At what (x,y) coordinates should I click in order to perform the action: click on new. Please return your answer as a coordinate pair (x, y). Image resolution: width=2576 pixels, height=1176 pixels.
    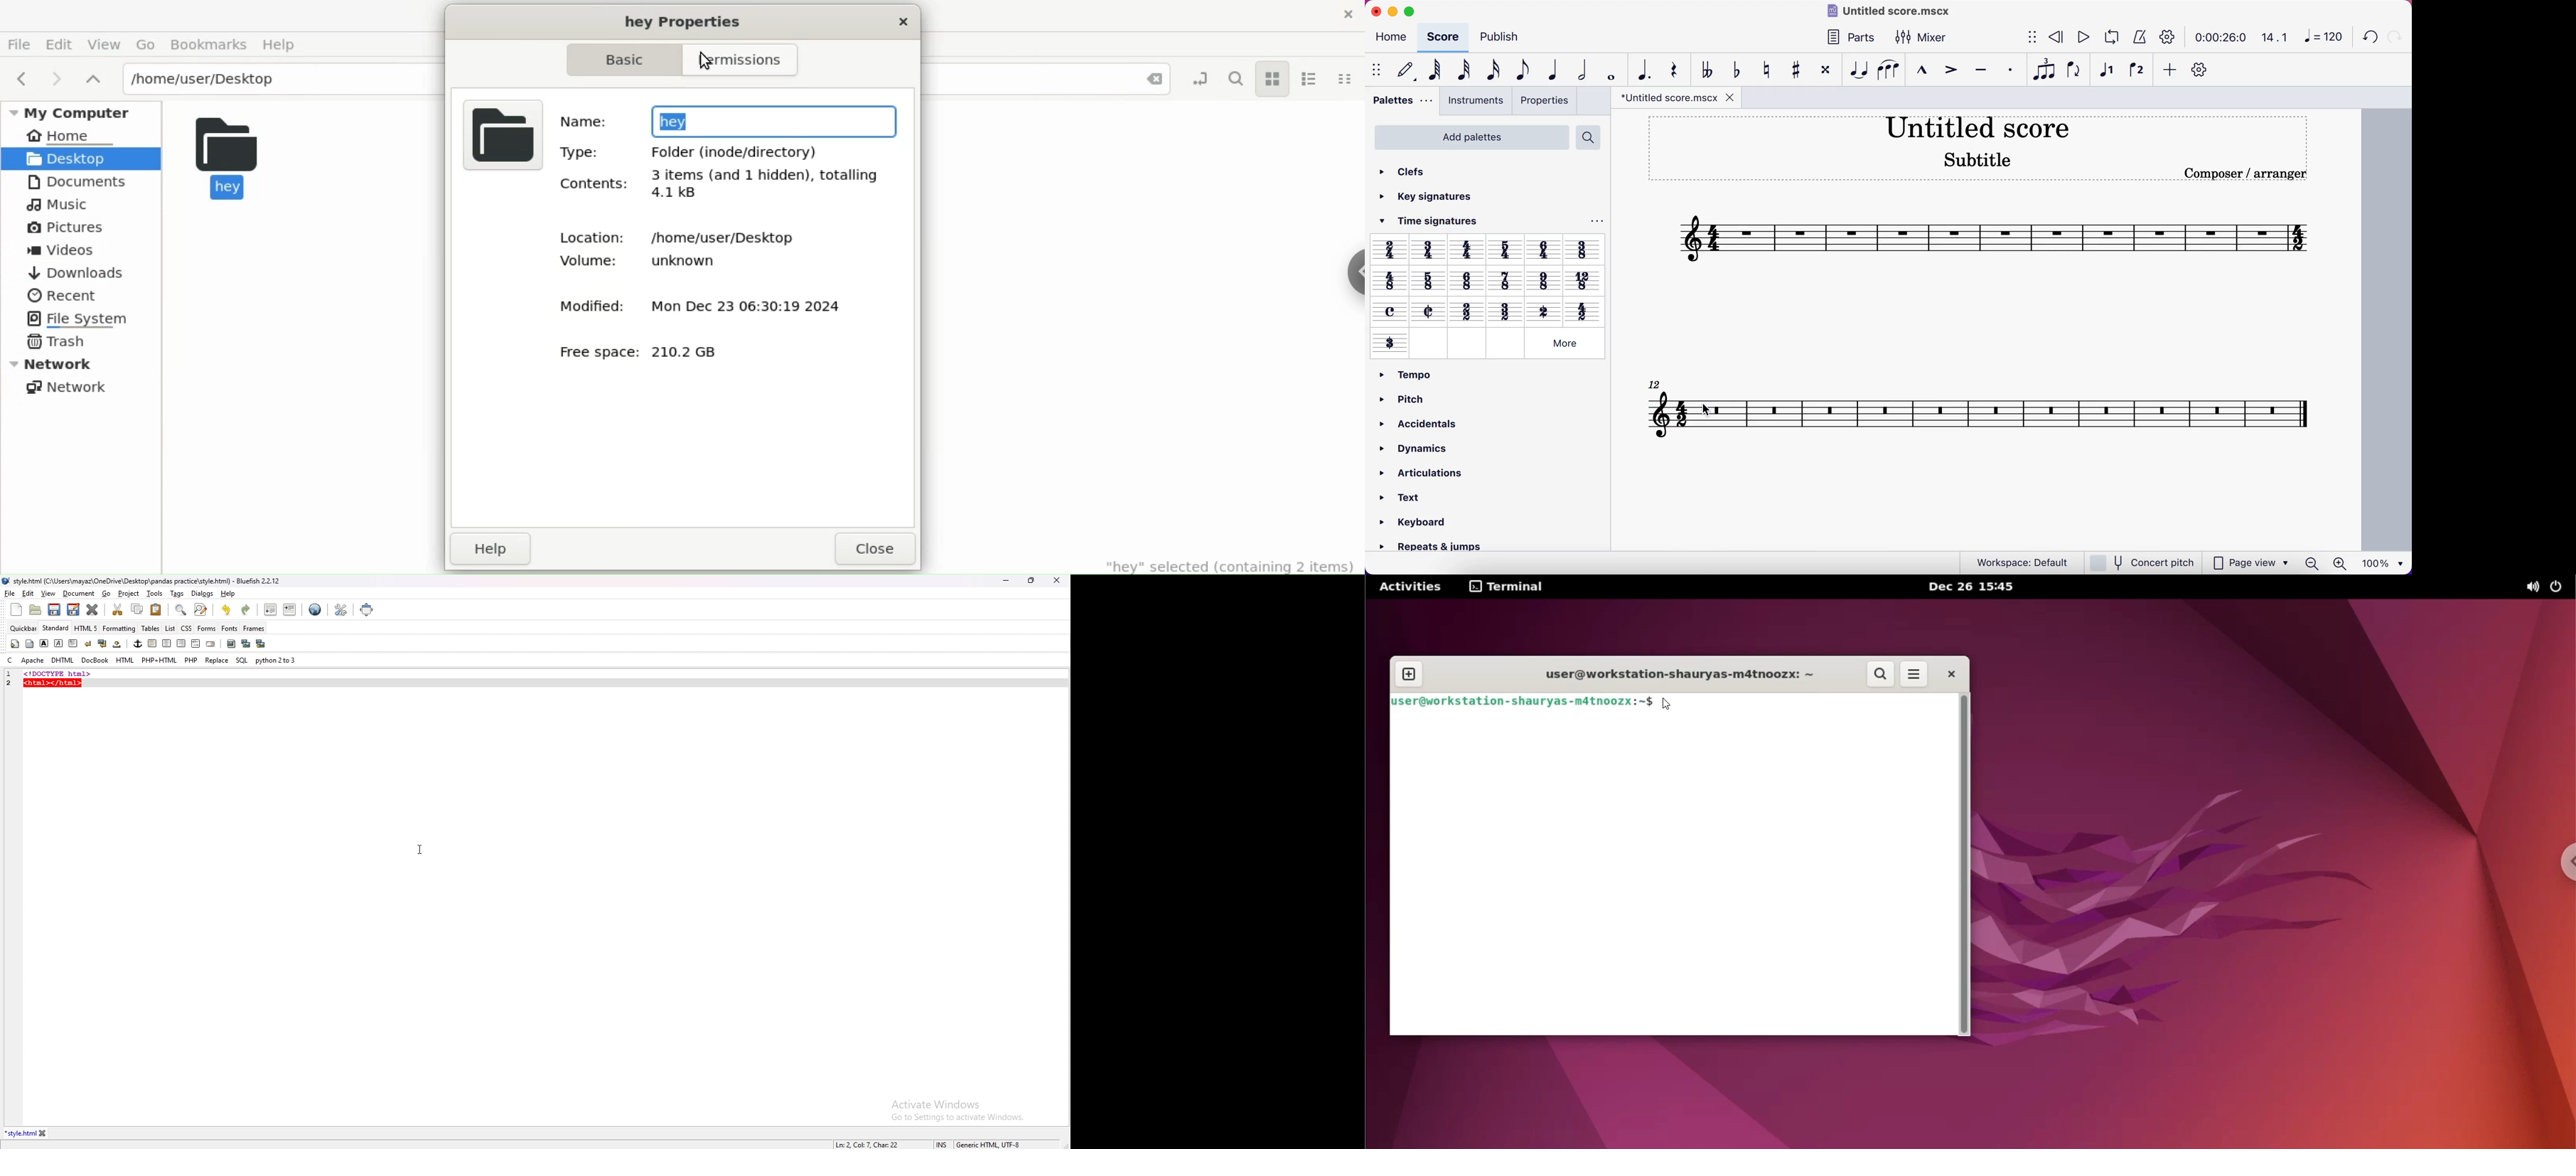
    Looking at the image, I should click on (16, 610).